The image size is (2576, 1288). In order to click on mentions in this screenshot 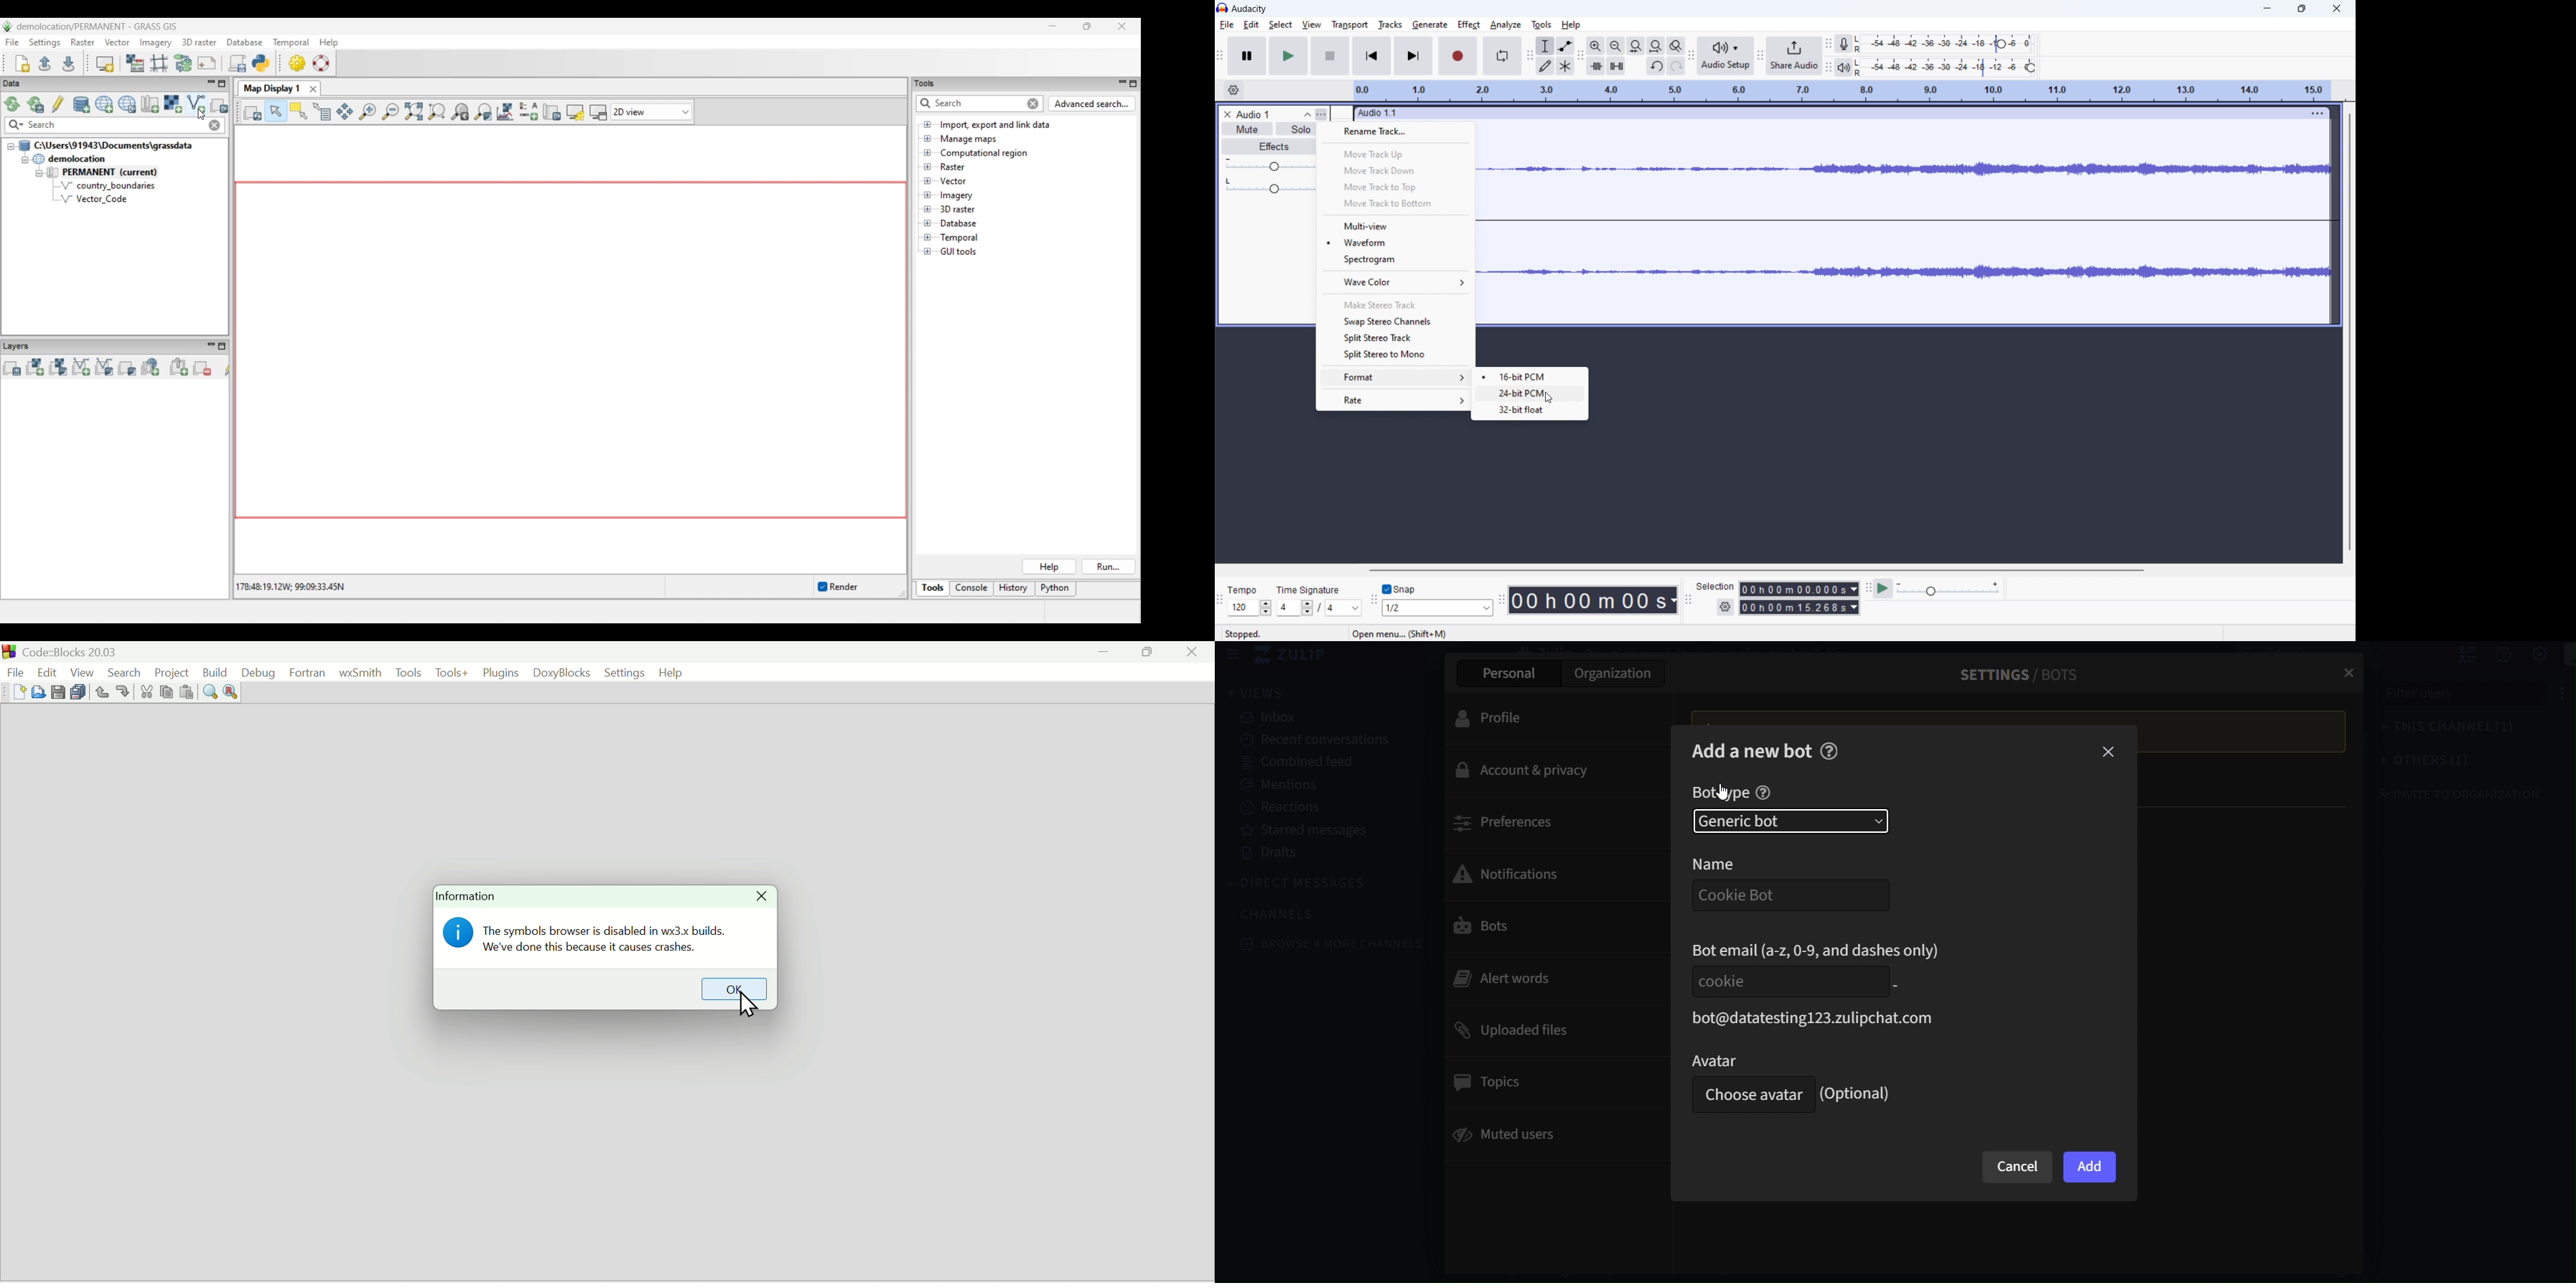, I will do `click(1320, 783)`.